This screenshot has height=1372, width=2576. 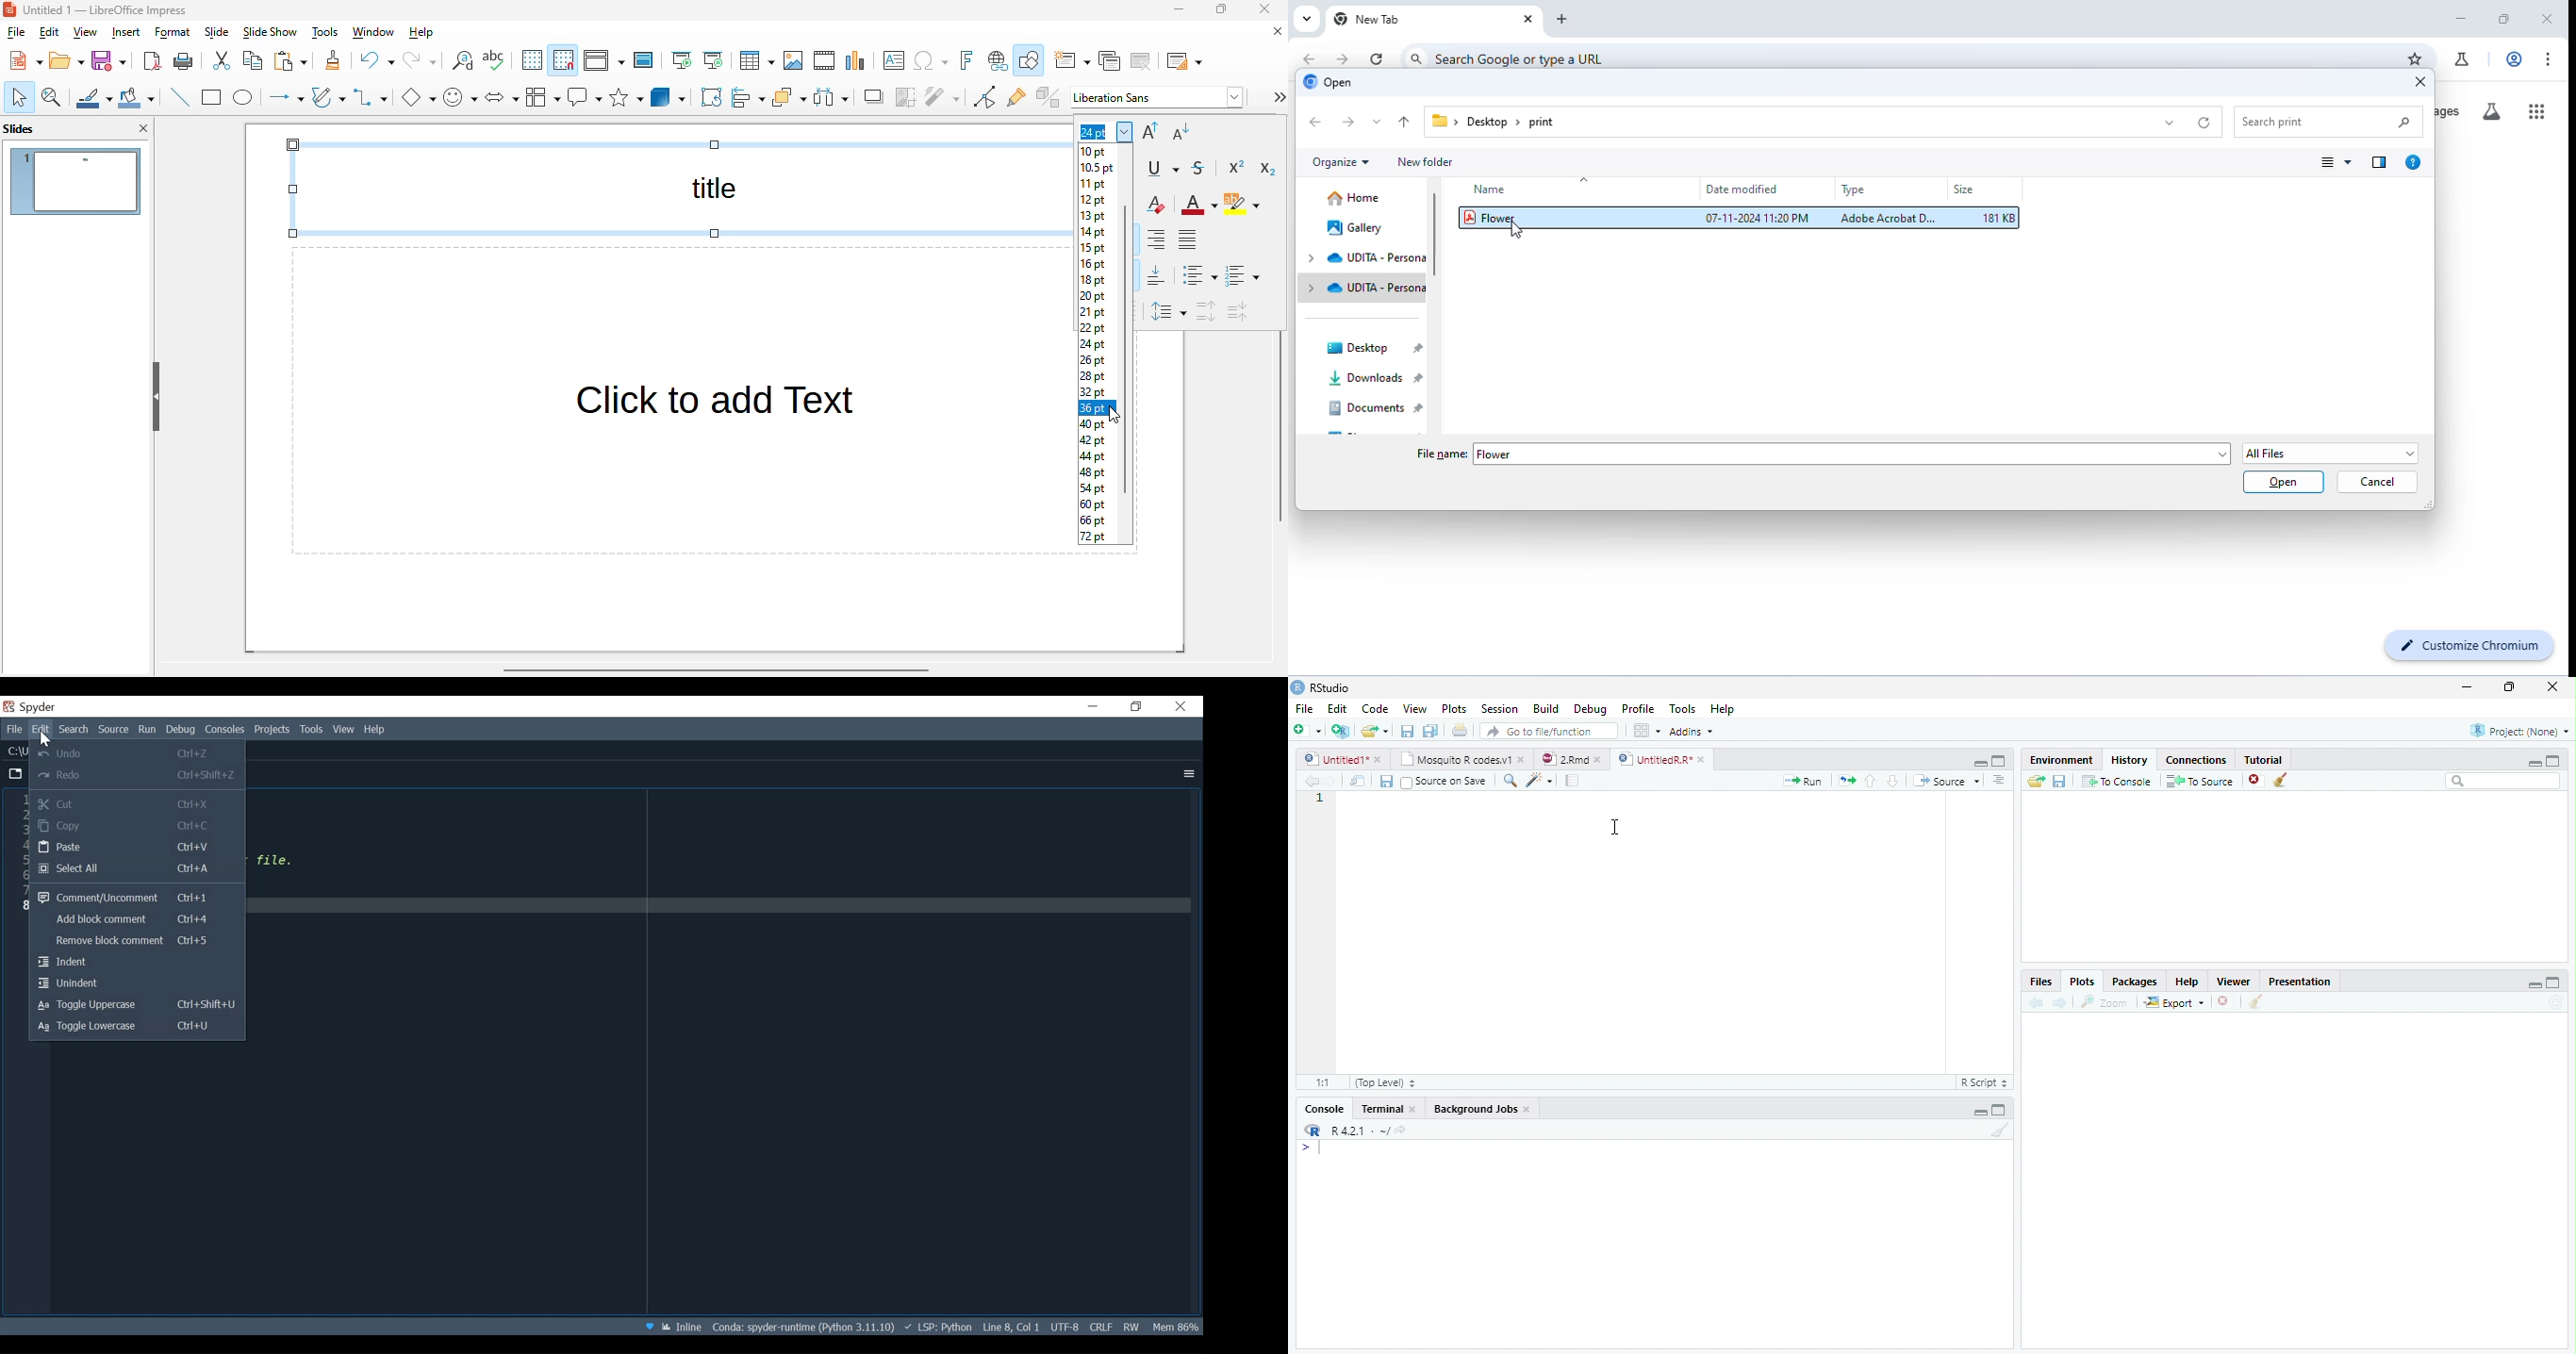 I want to click on Debug, so click(x=182, y=731).